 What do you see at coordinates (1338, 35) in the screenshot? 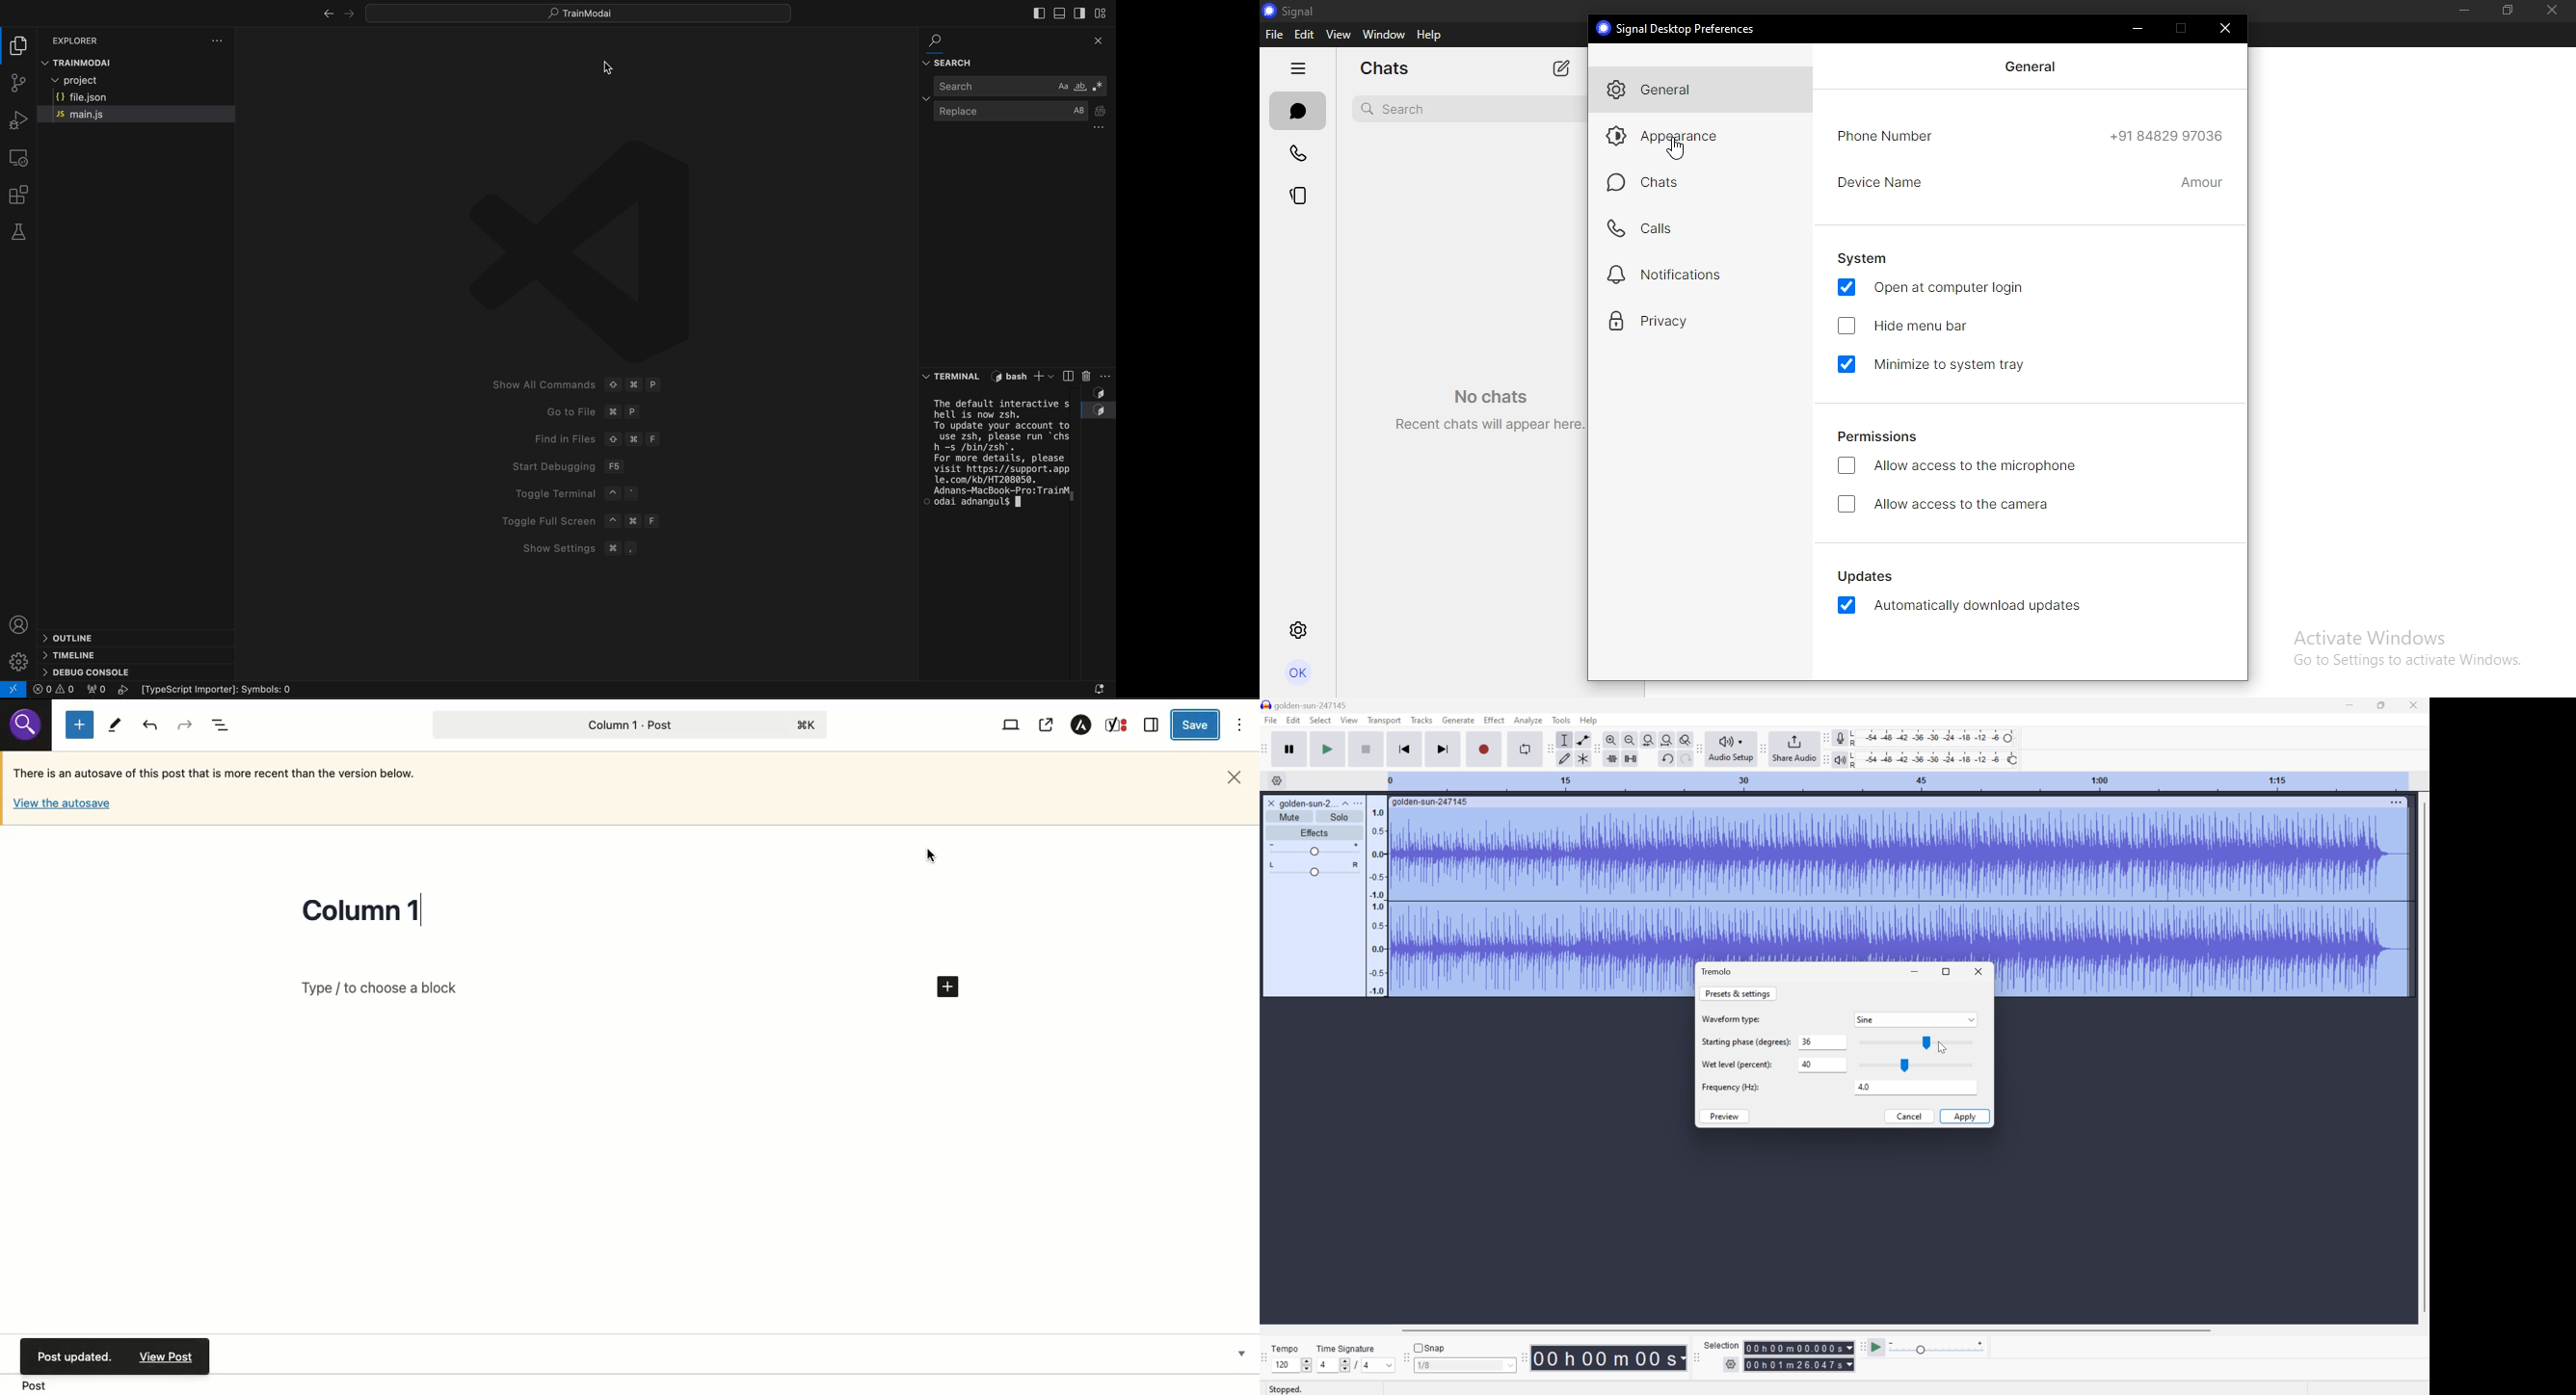
I see `view` at bounding box center [1338, 35].